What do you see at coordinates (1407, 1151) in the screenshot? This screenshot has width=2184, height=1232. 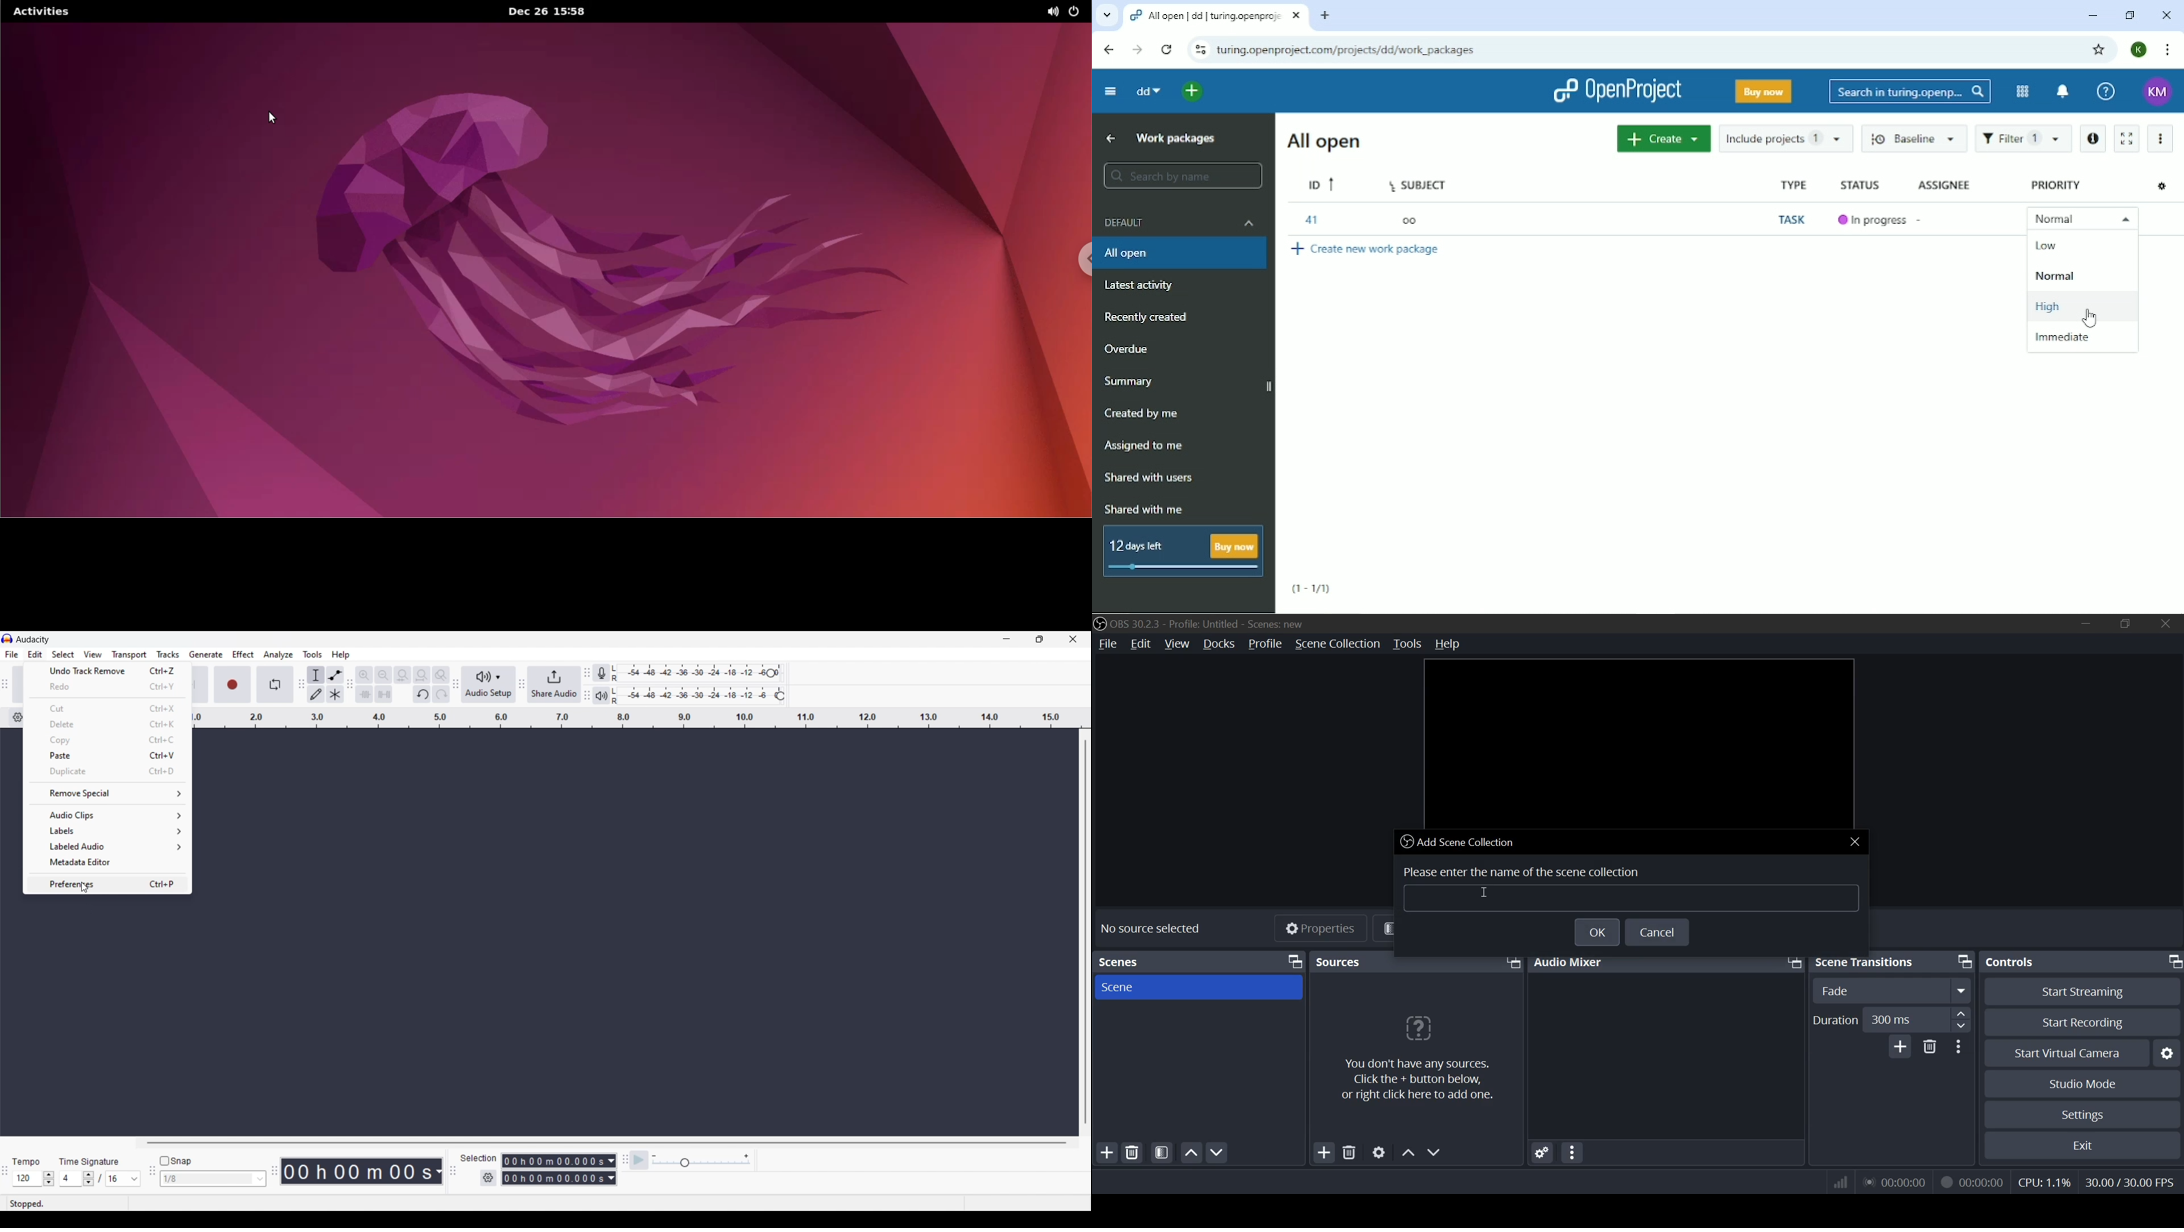 I see `up` at bounding box center [1407, 1151].